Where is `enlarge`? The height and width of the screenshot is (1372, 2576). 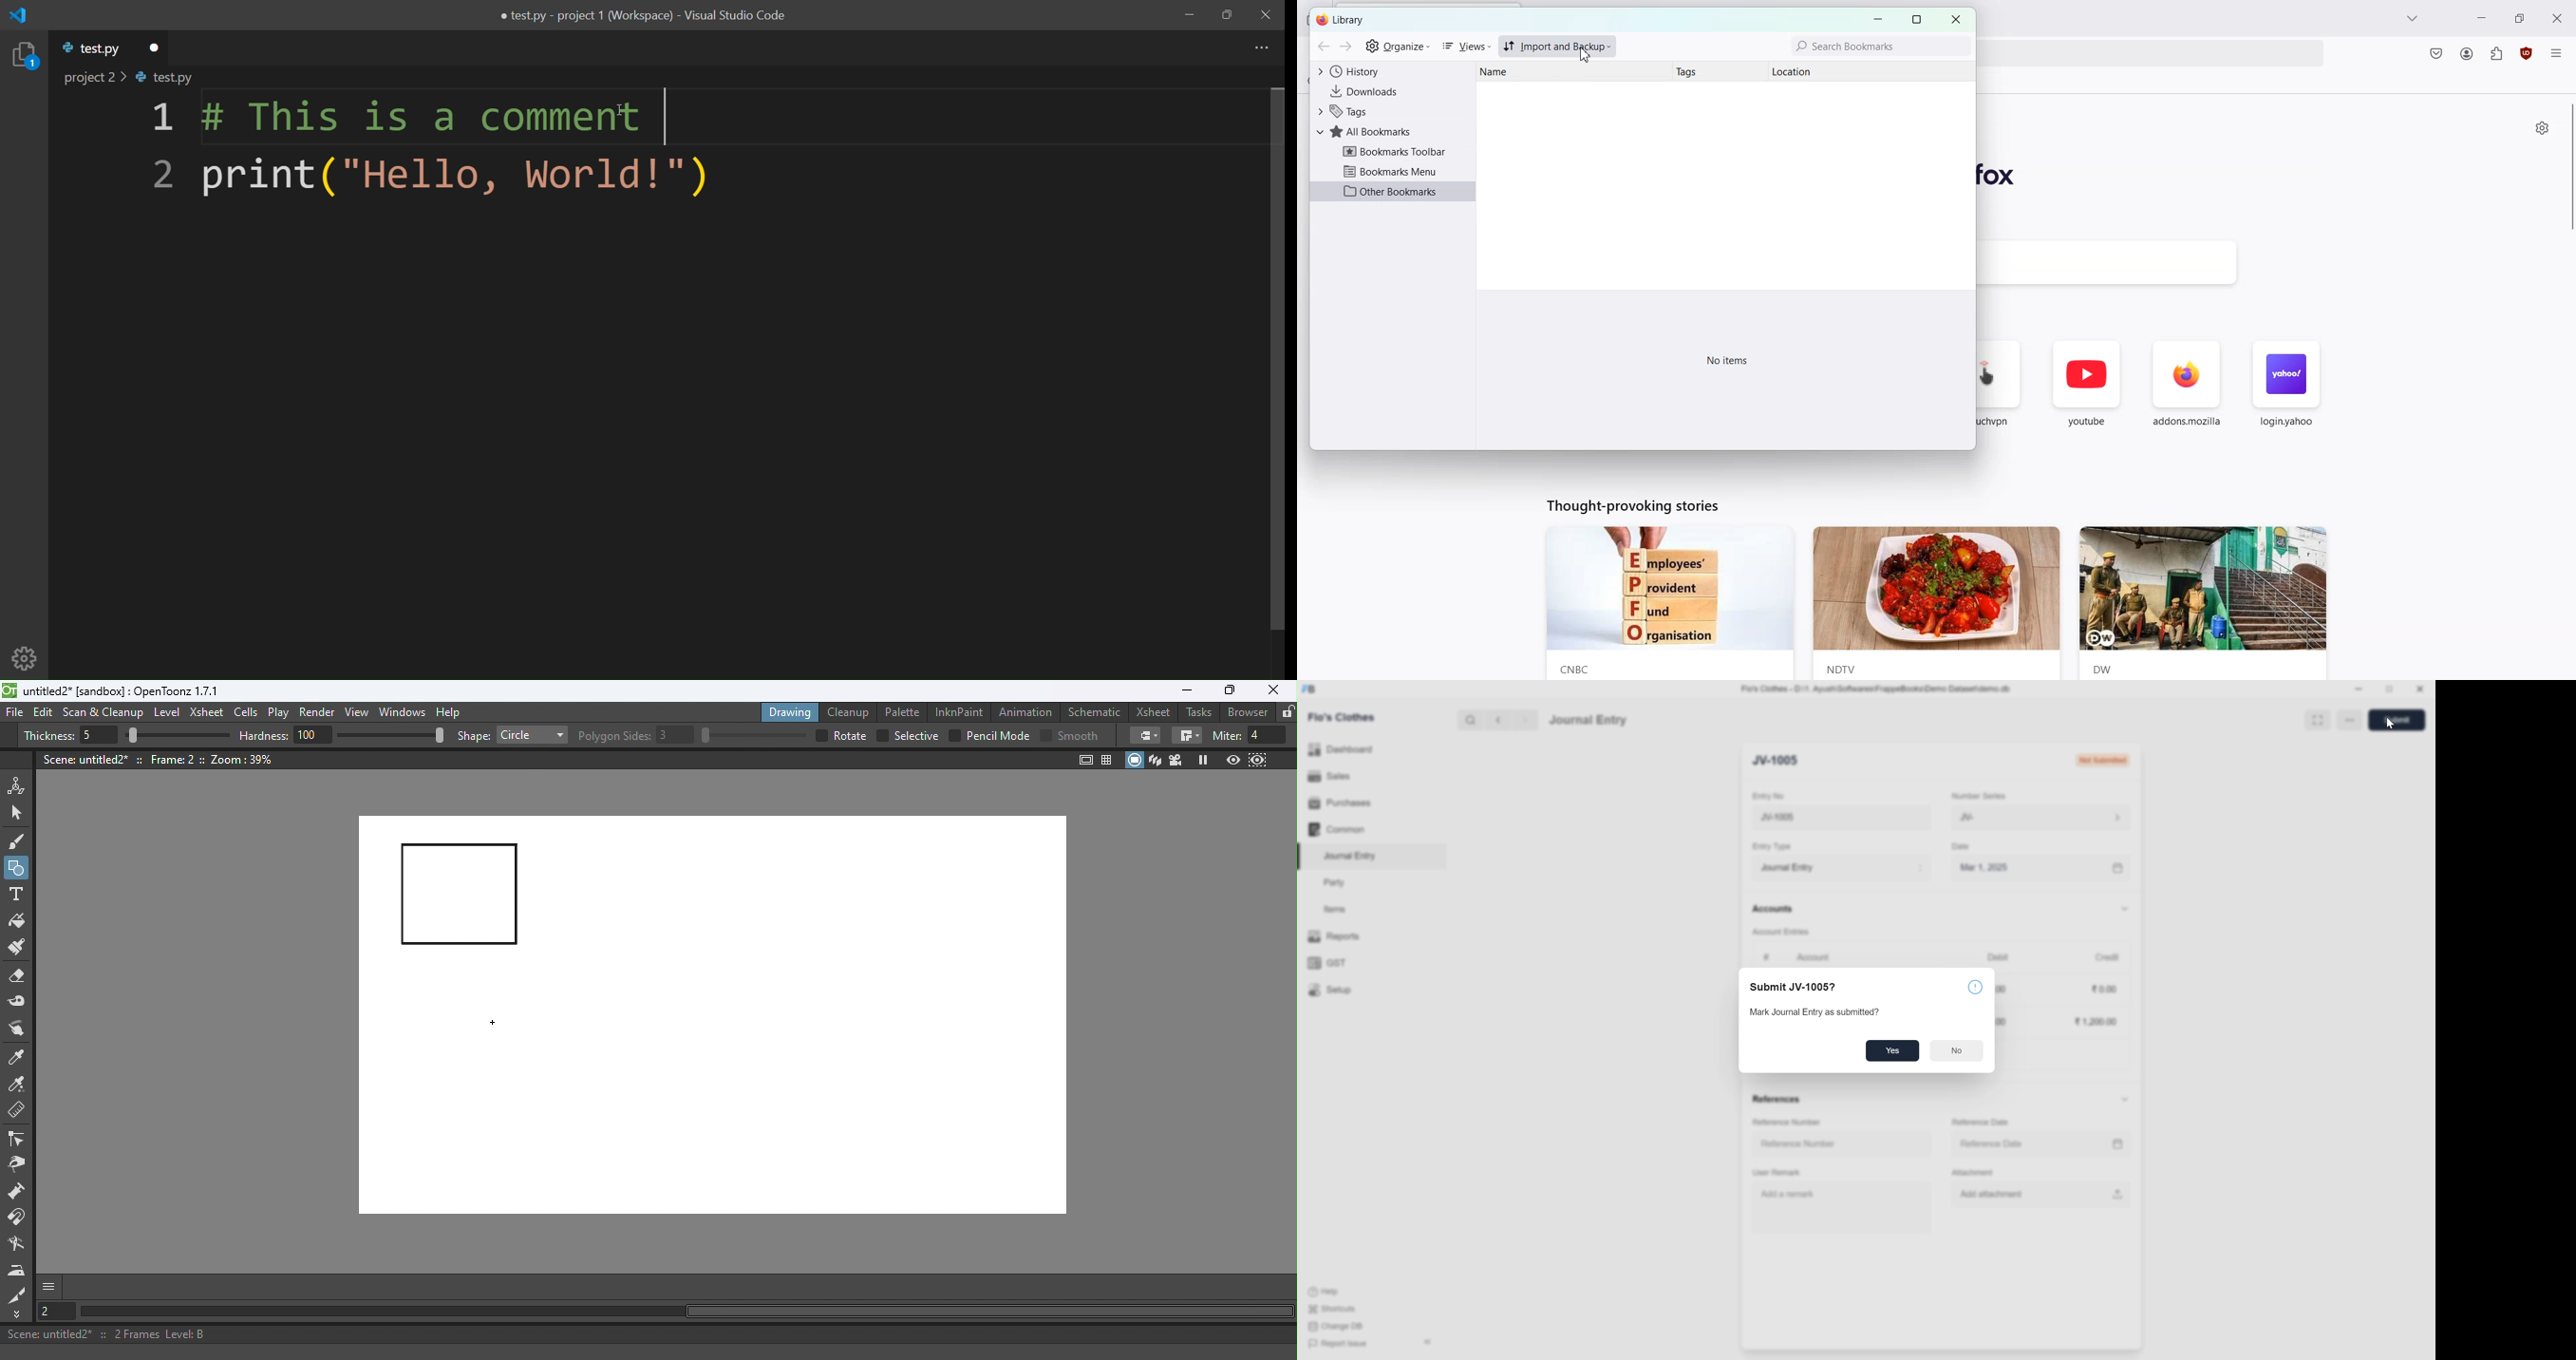
enlarge is located at coordinates (2317, 719).